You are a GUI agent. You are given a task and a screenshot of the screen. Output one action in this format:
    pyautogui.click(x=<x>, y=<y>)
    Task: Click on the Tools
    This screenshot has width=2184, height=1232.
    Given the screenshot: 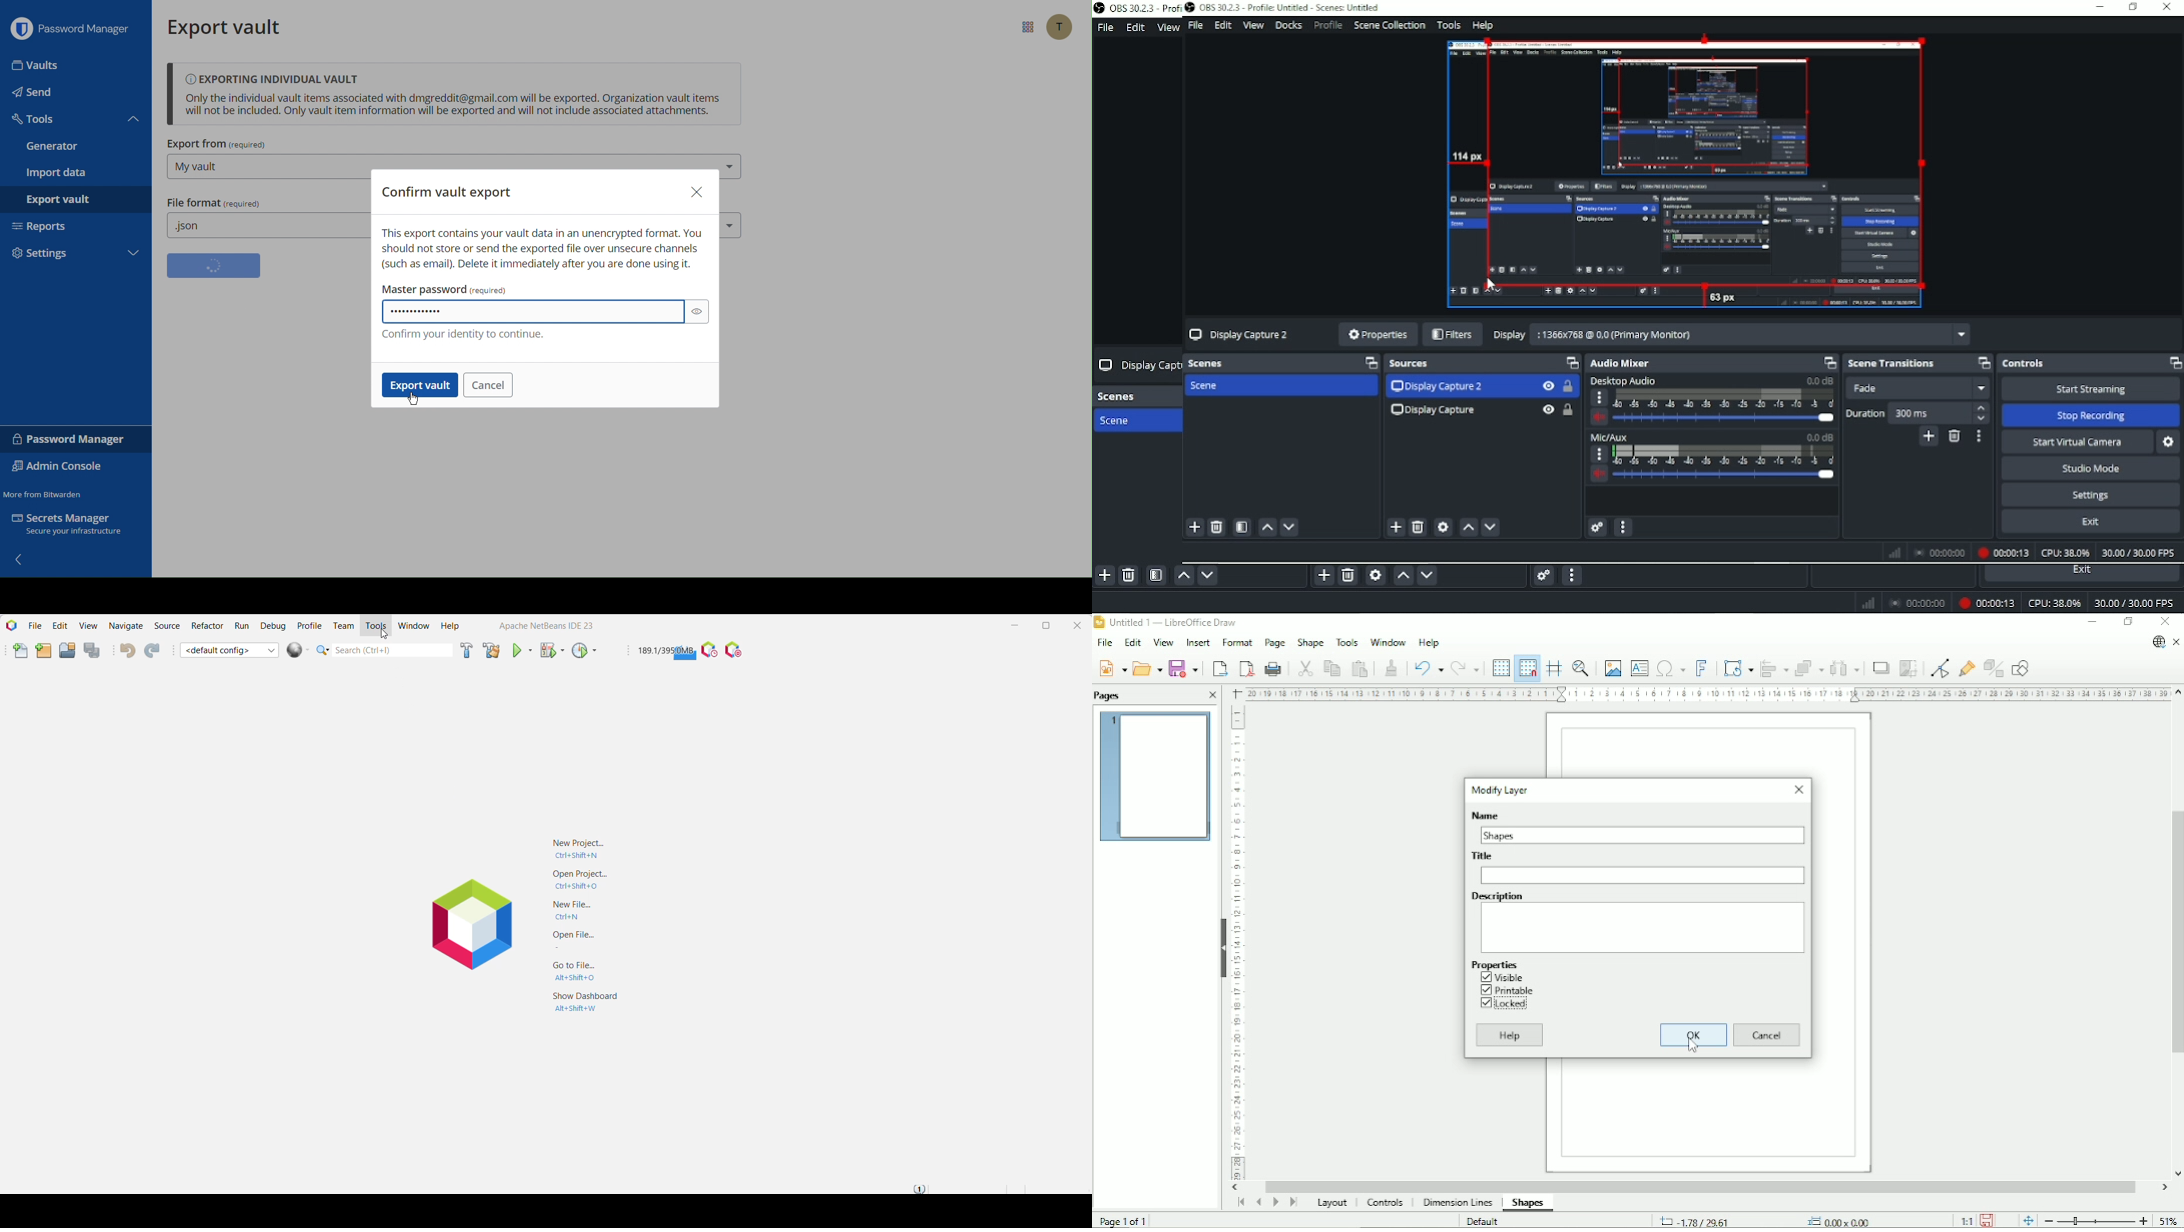 What is the action you would take?
    pyautogui.click(x=1346, y=643)
    